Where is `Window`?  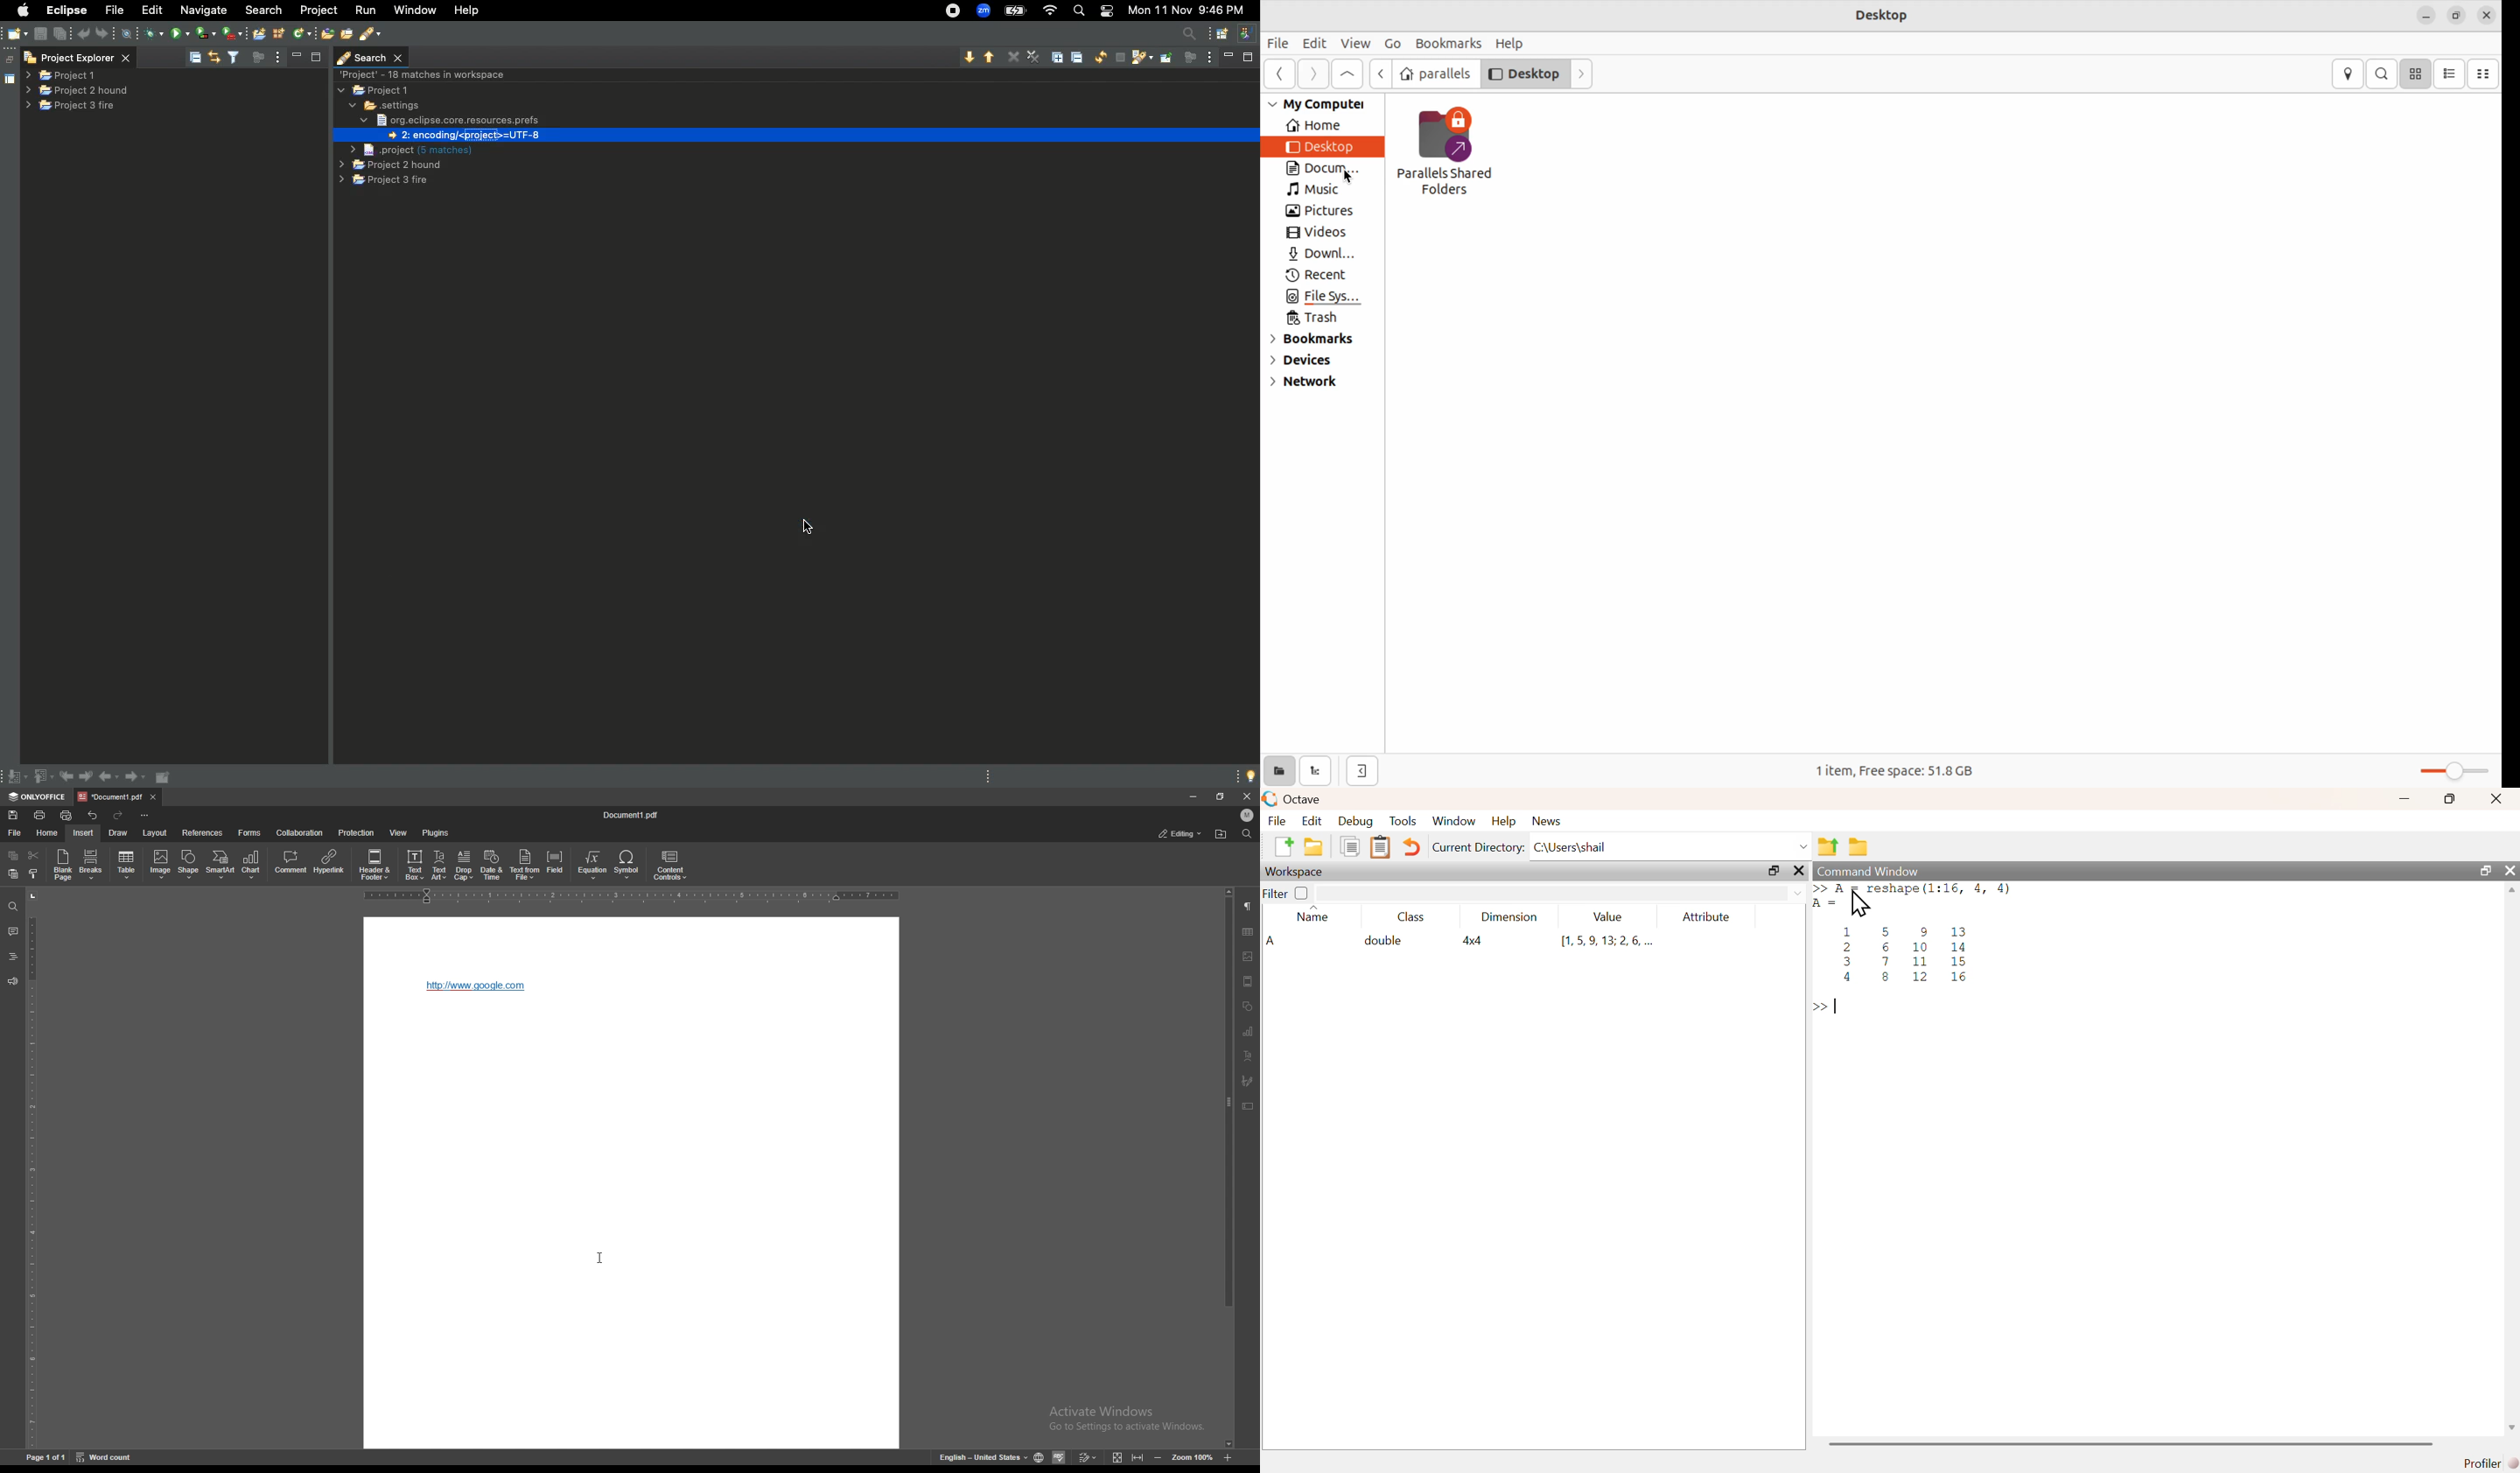 Window is located at coordinates (416, 11).